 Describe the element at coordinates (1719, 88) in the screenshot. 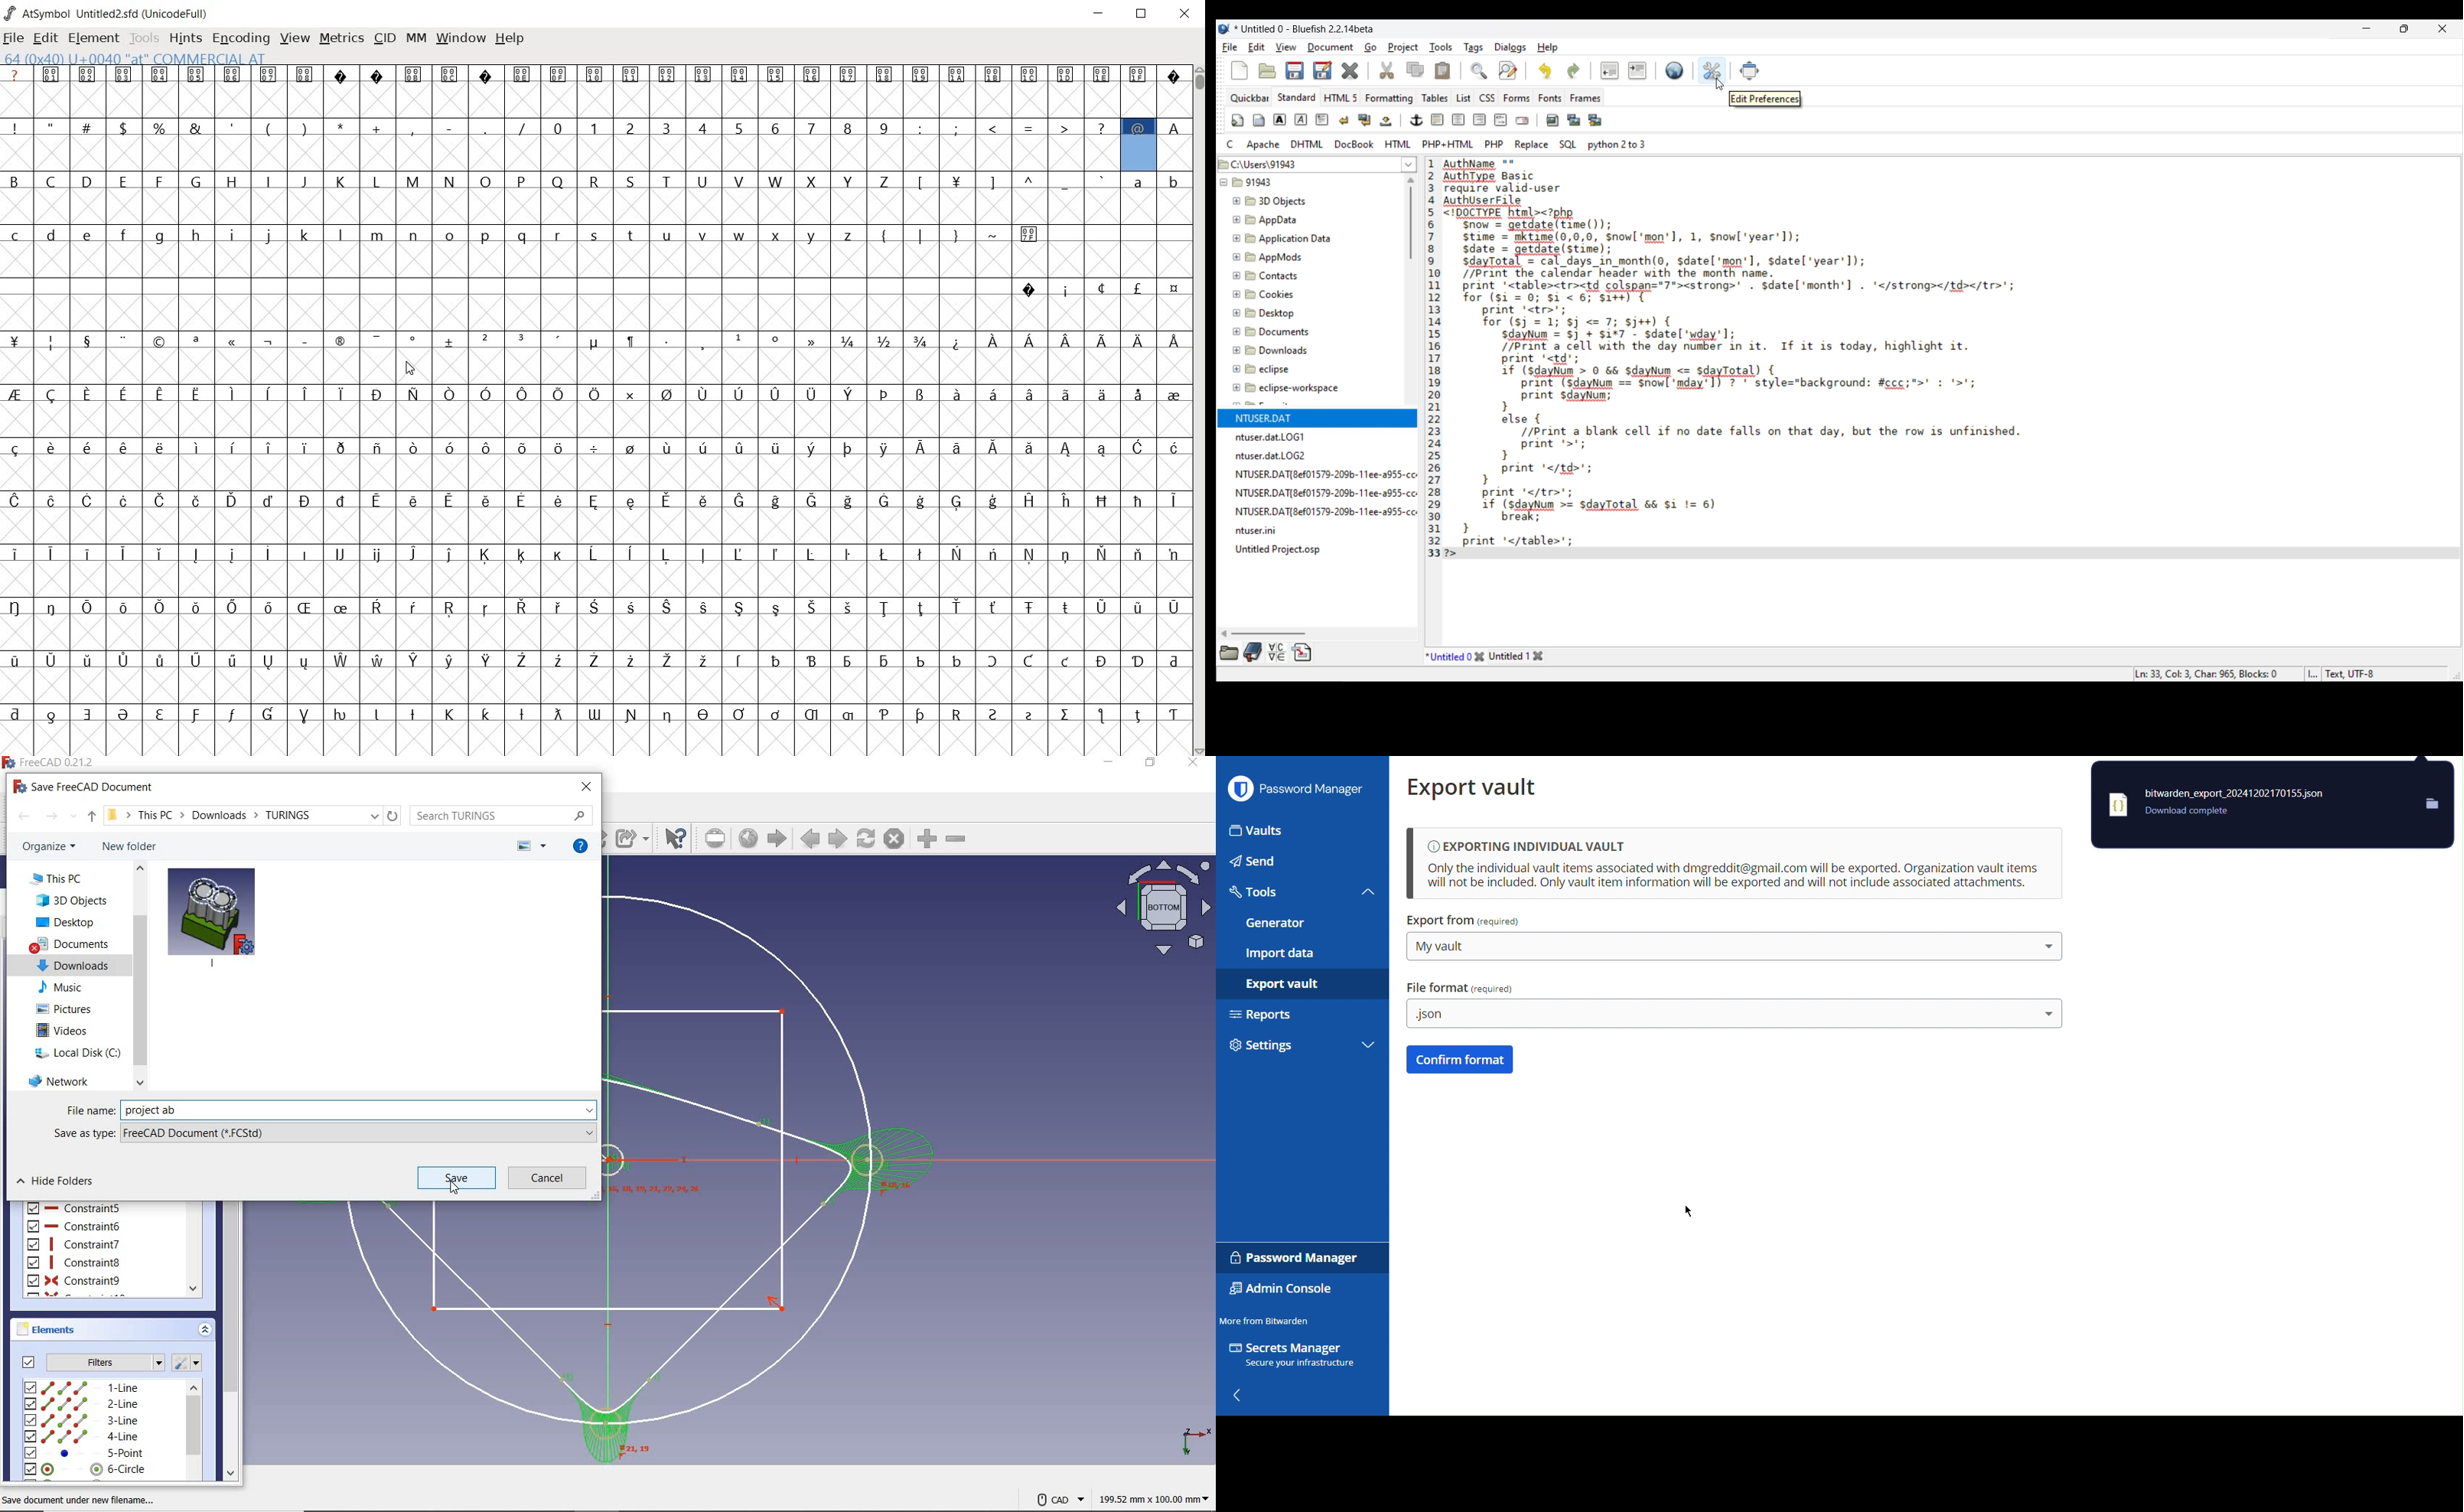

I see `cursor` at that location.